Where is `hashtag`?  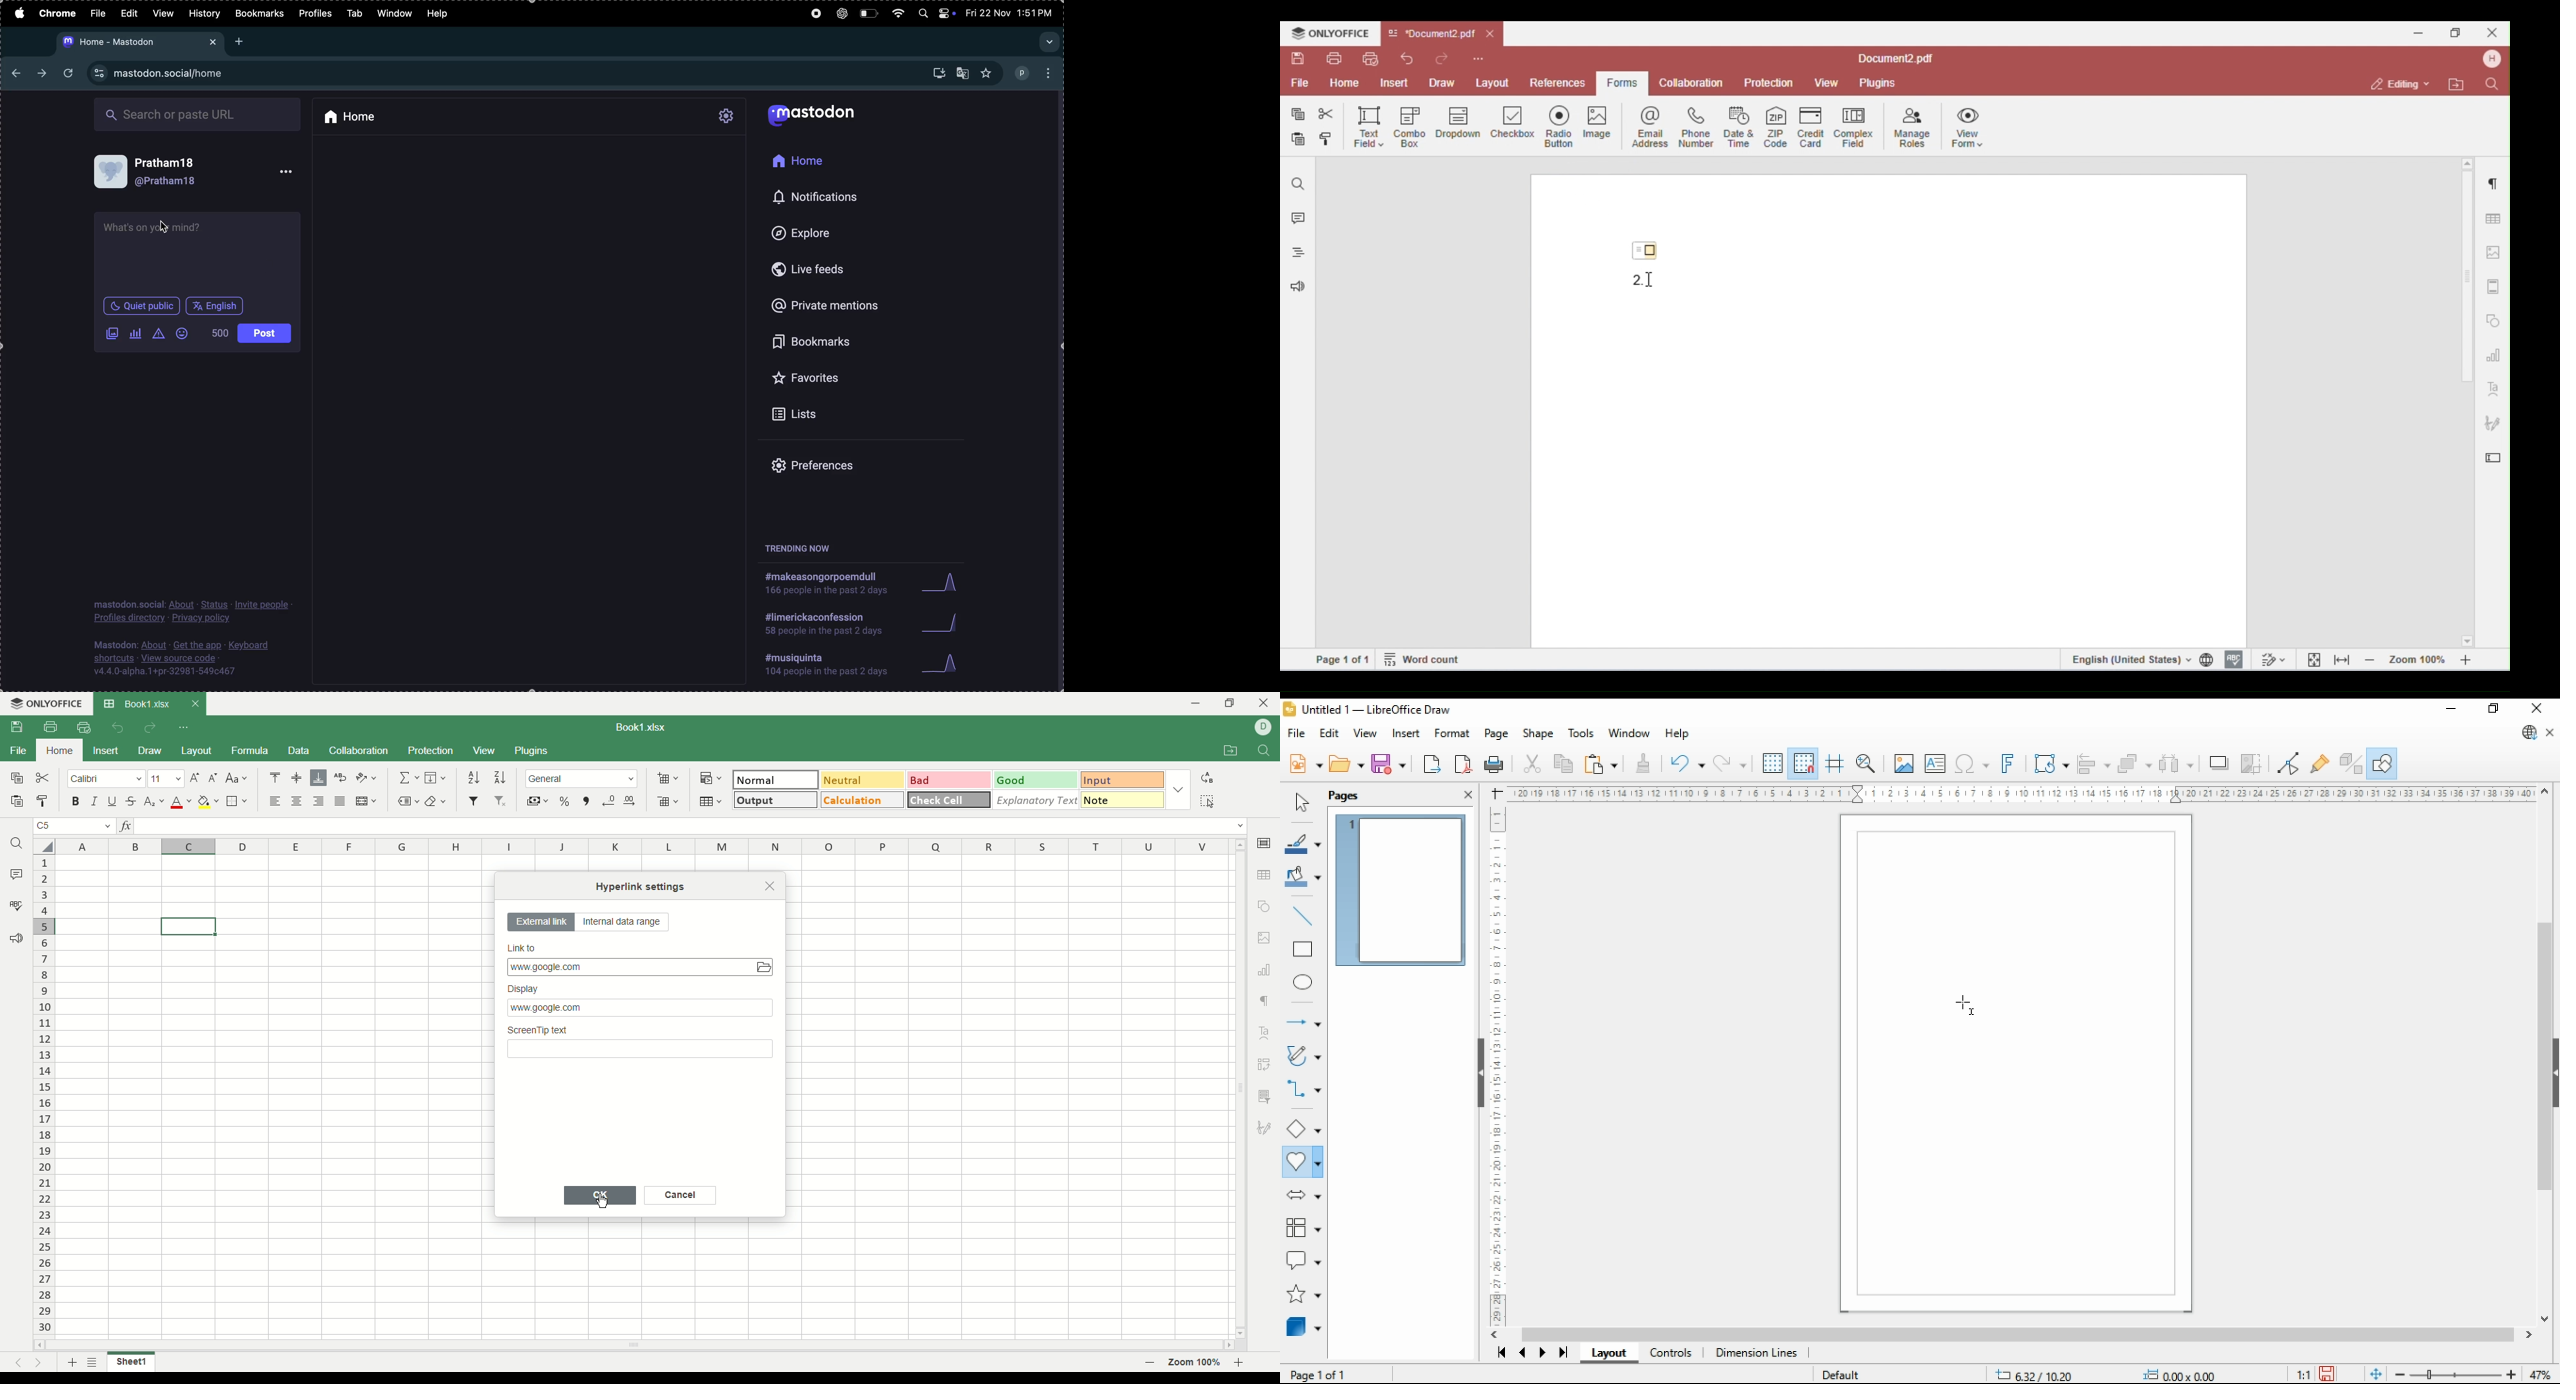
hashtag is located at coordinates (827, 625).